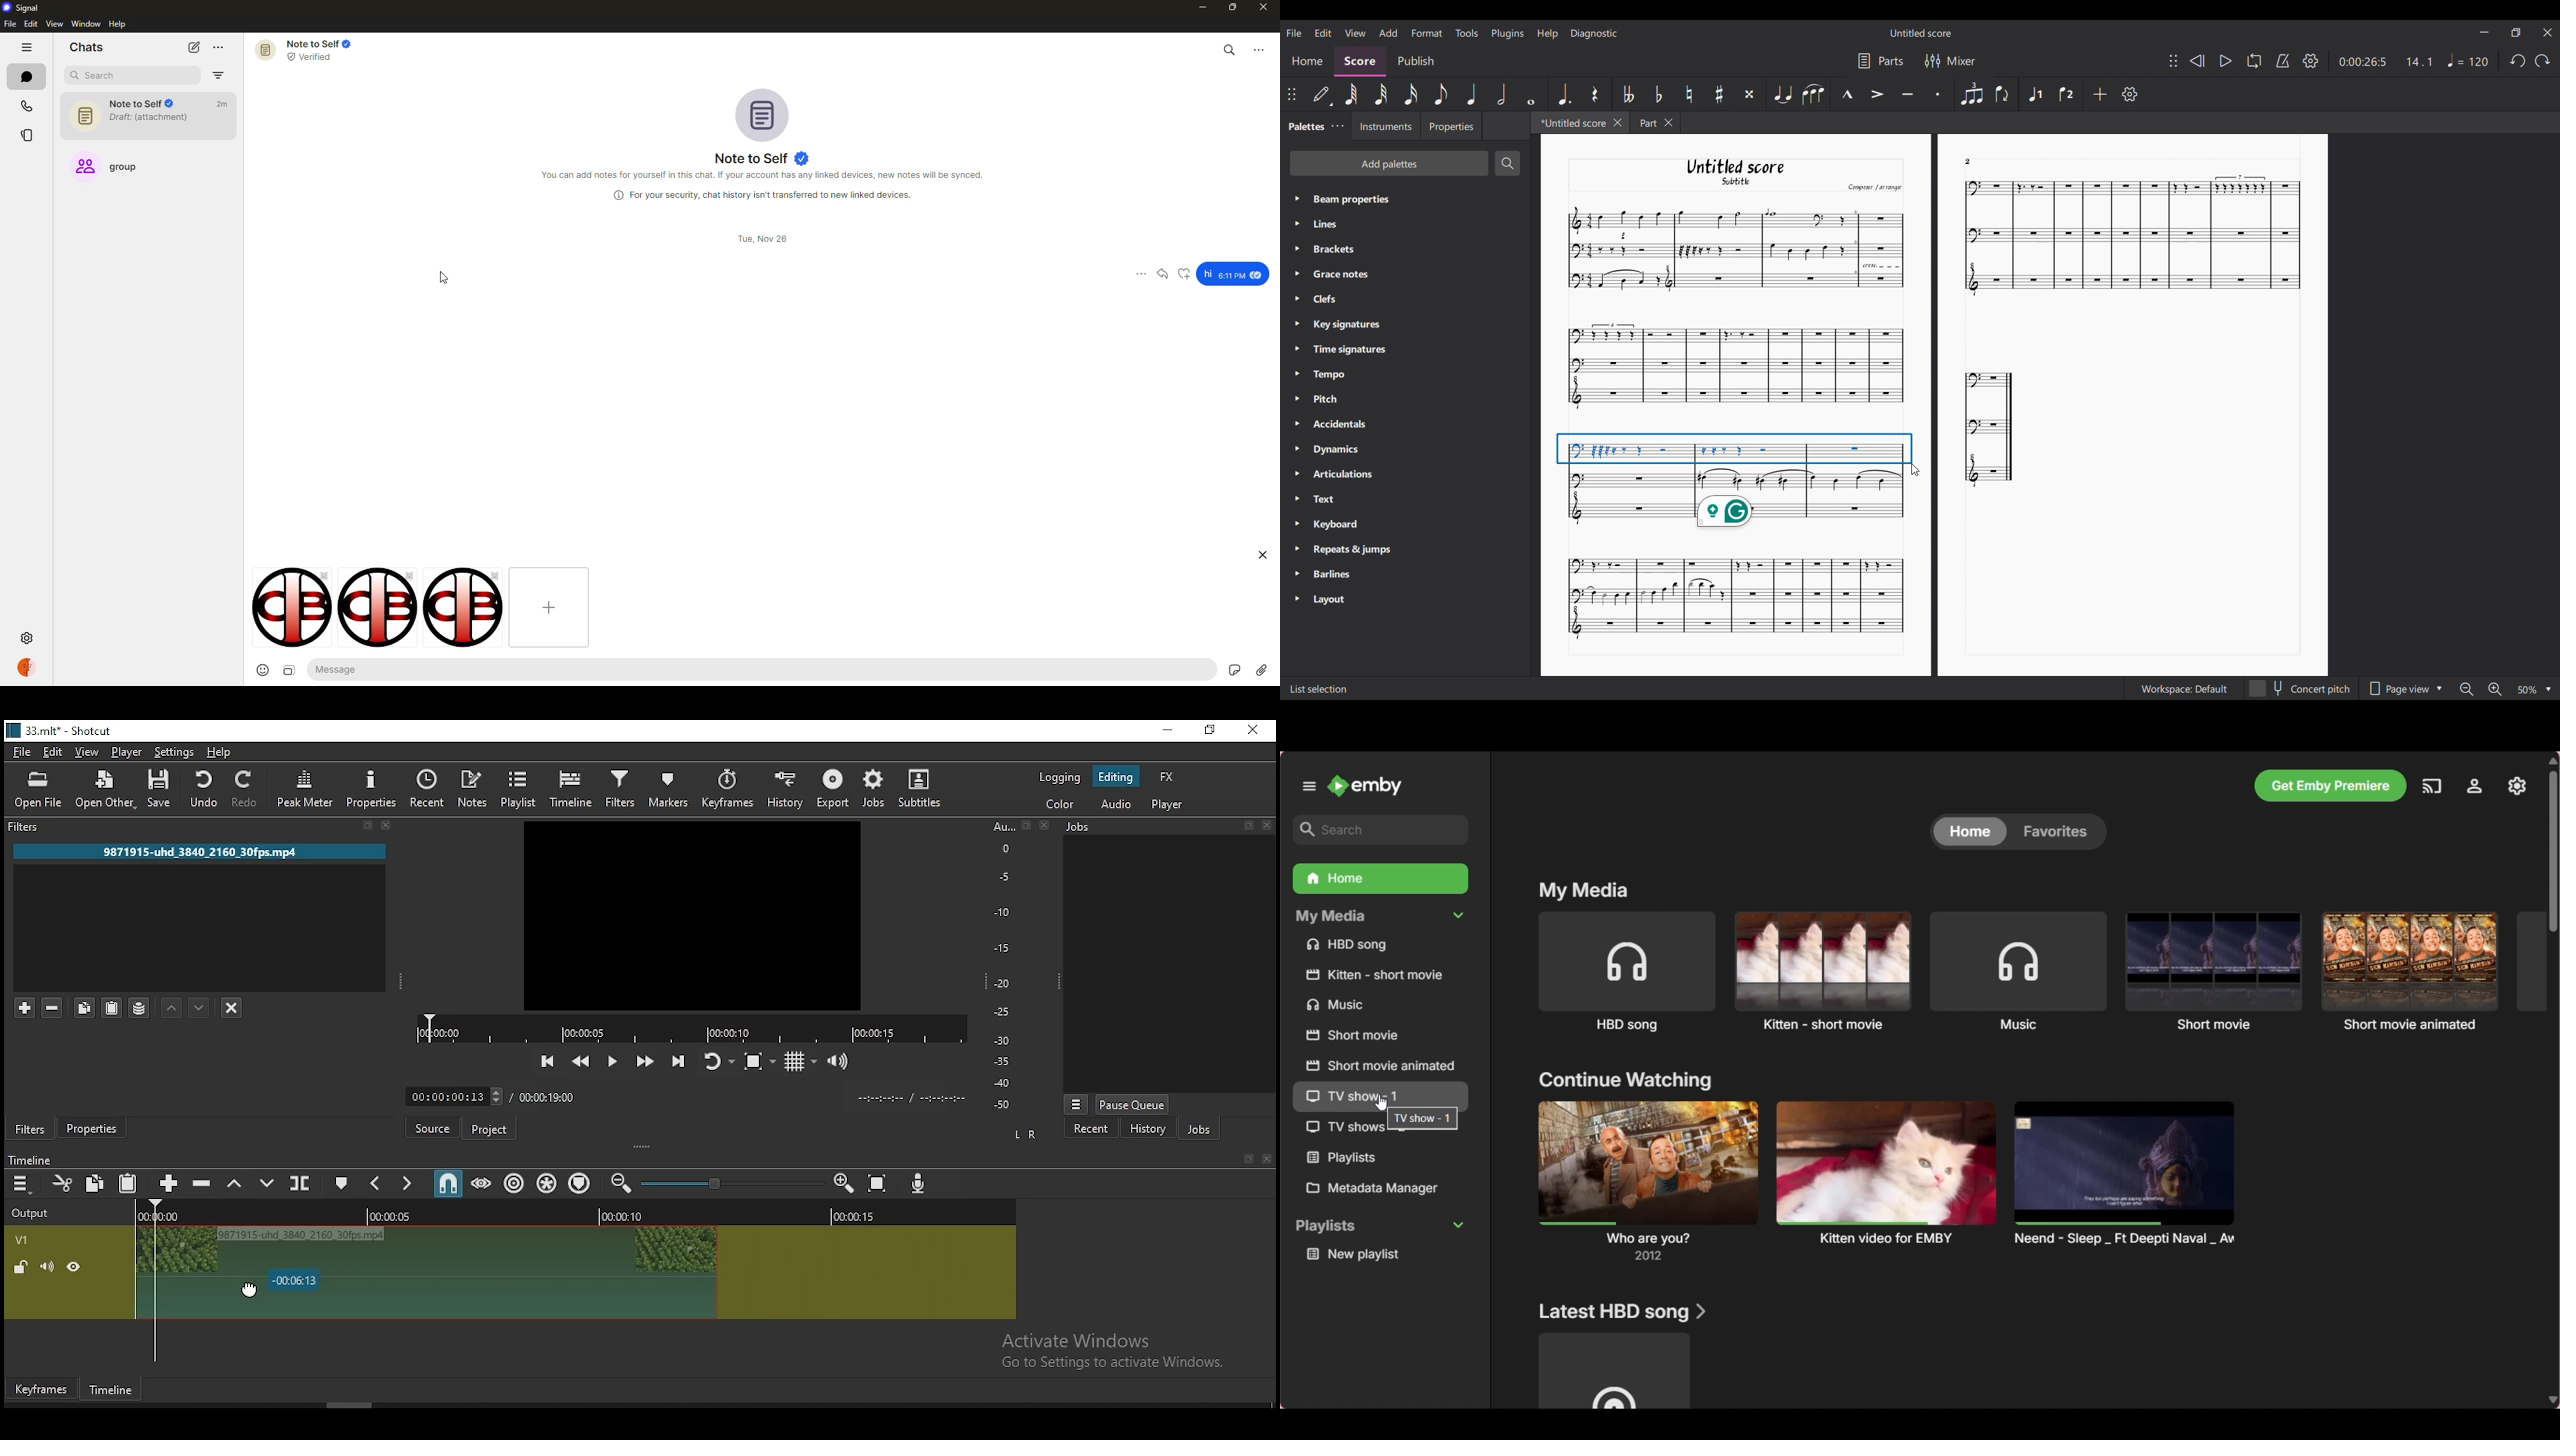  Describe the element at coordinates (483, 1185) in the screenshot. I see `scrub while dragging` at that location.